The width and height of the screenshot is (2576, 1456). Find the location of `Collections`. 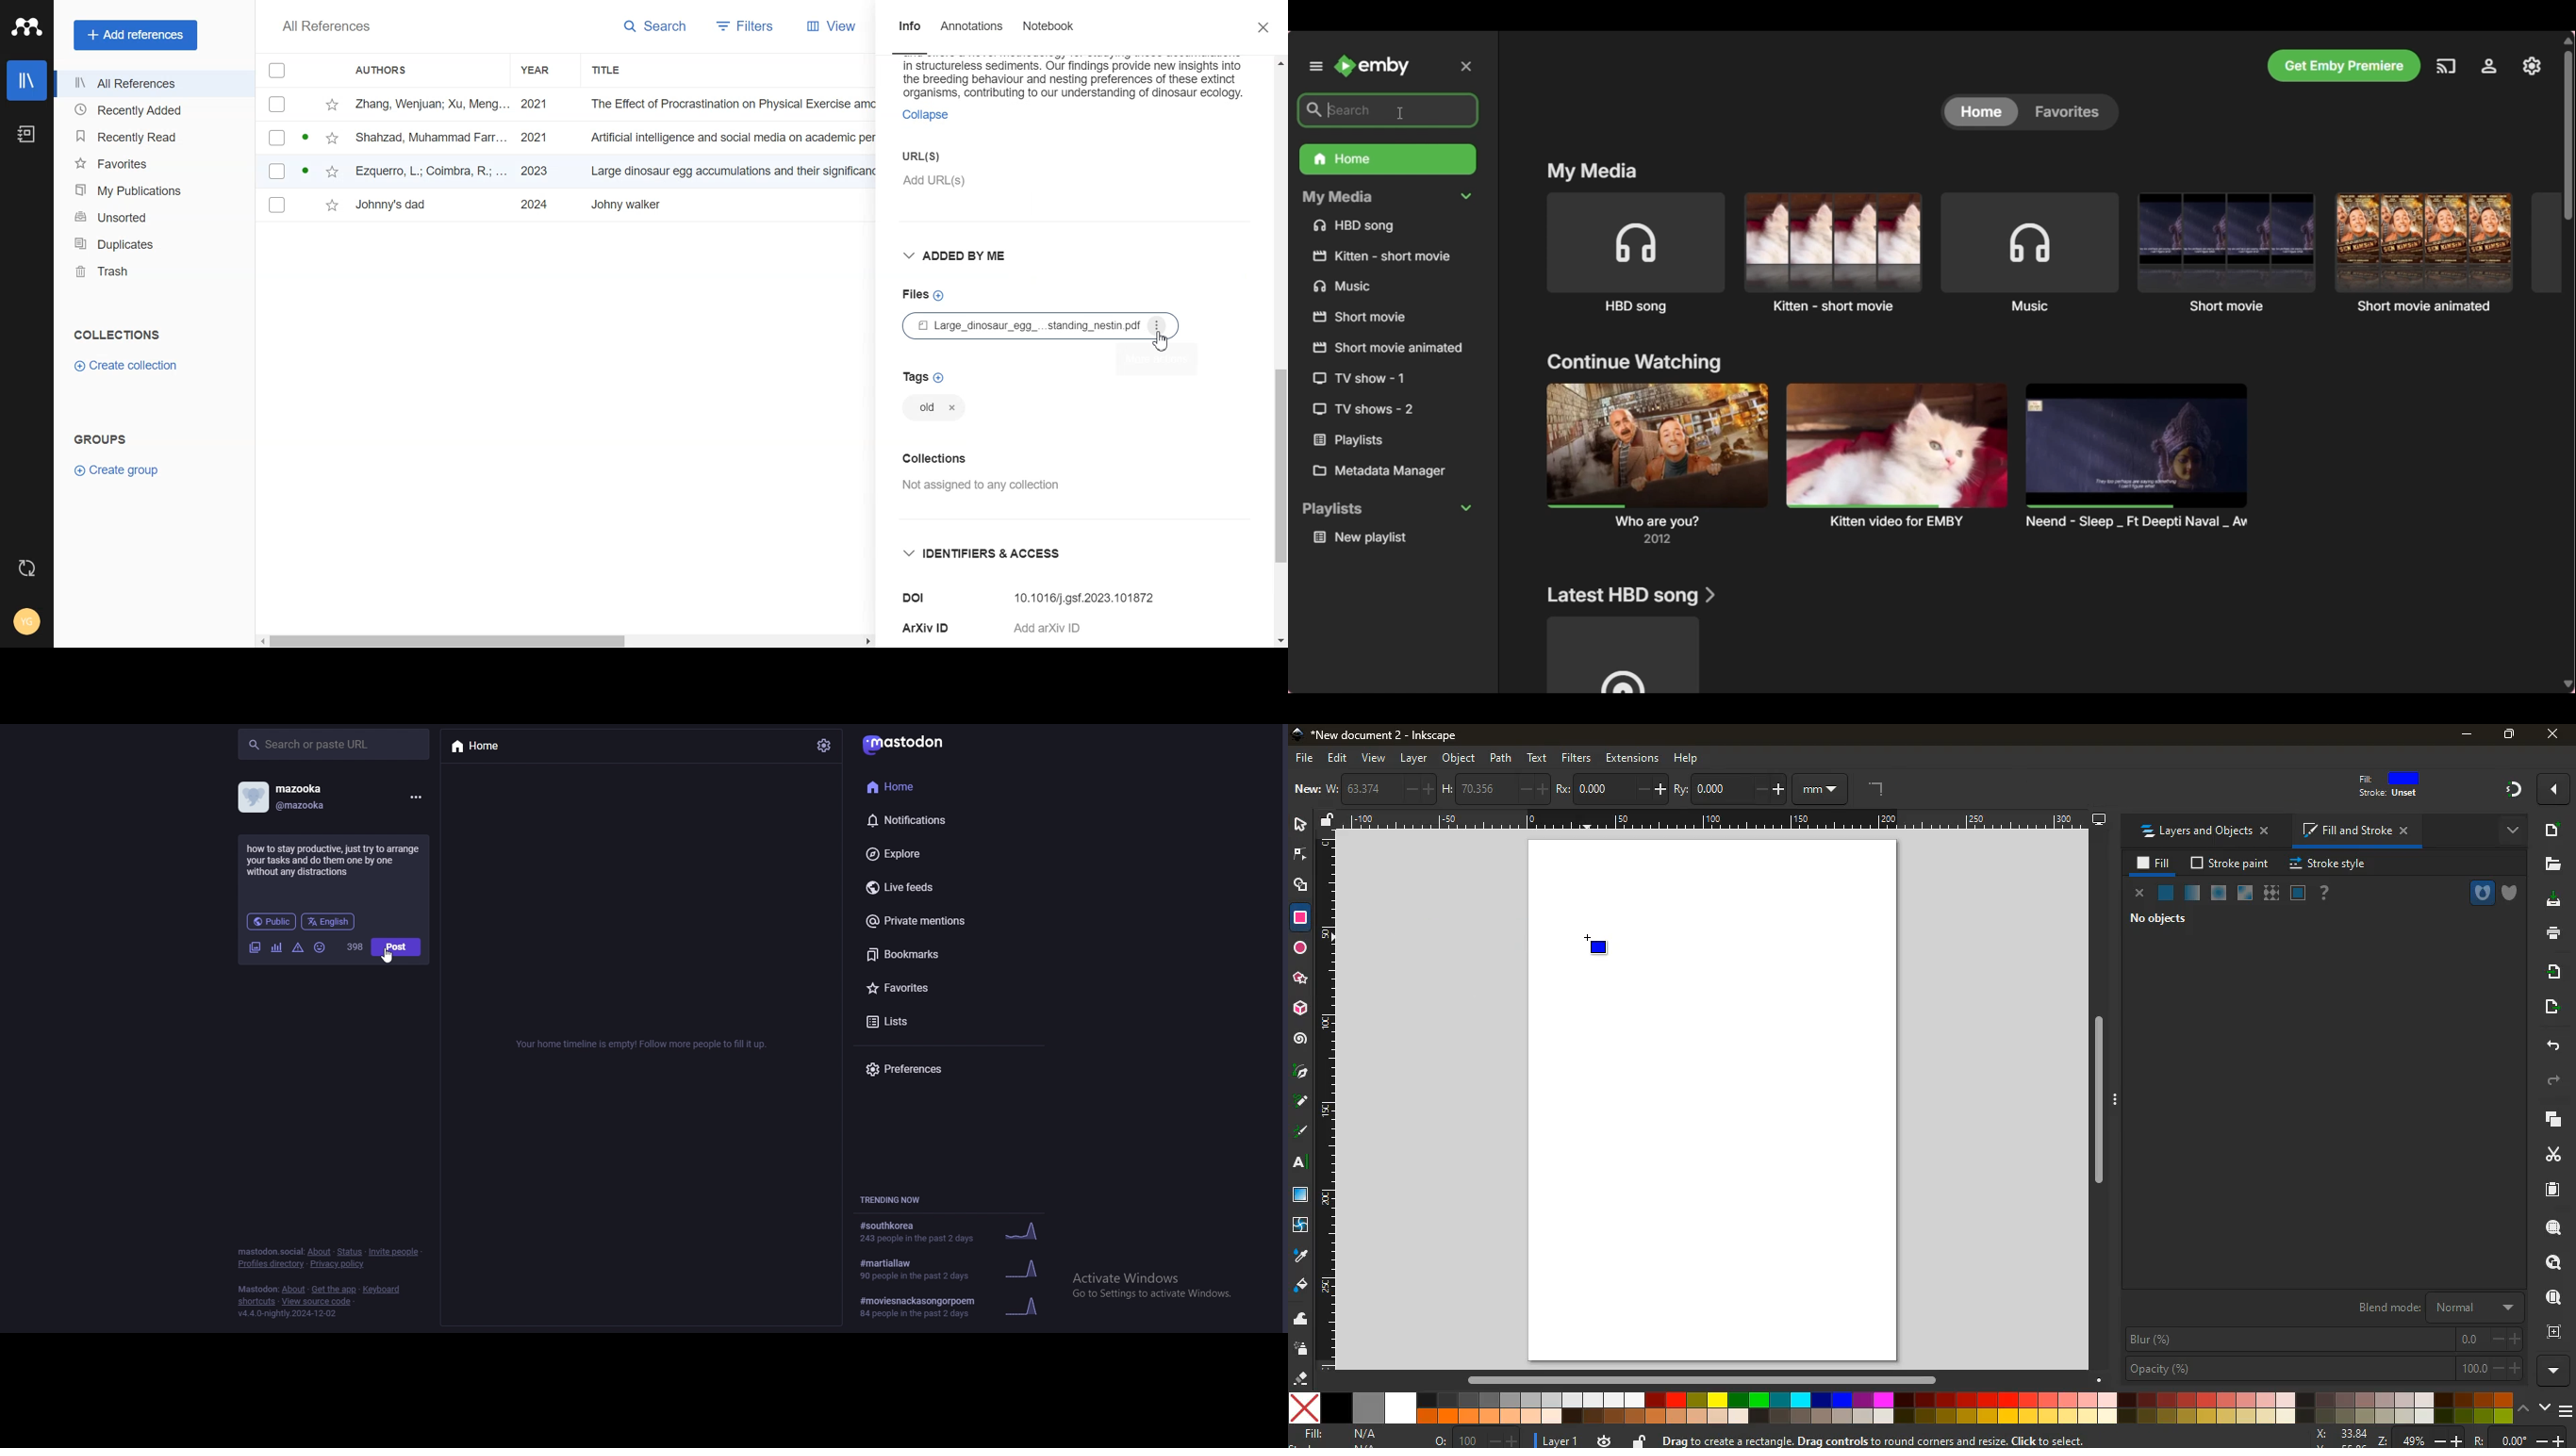

Collections is located at coordinates (936, 457).